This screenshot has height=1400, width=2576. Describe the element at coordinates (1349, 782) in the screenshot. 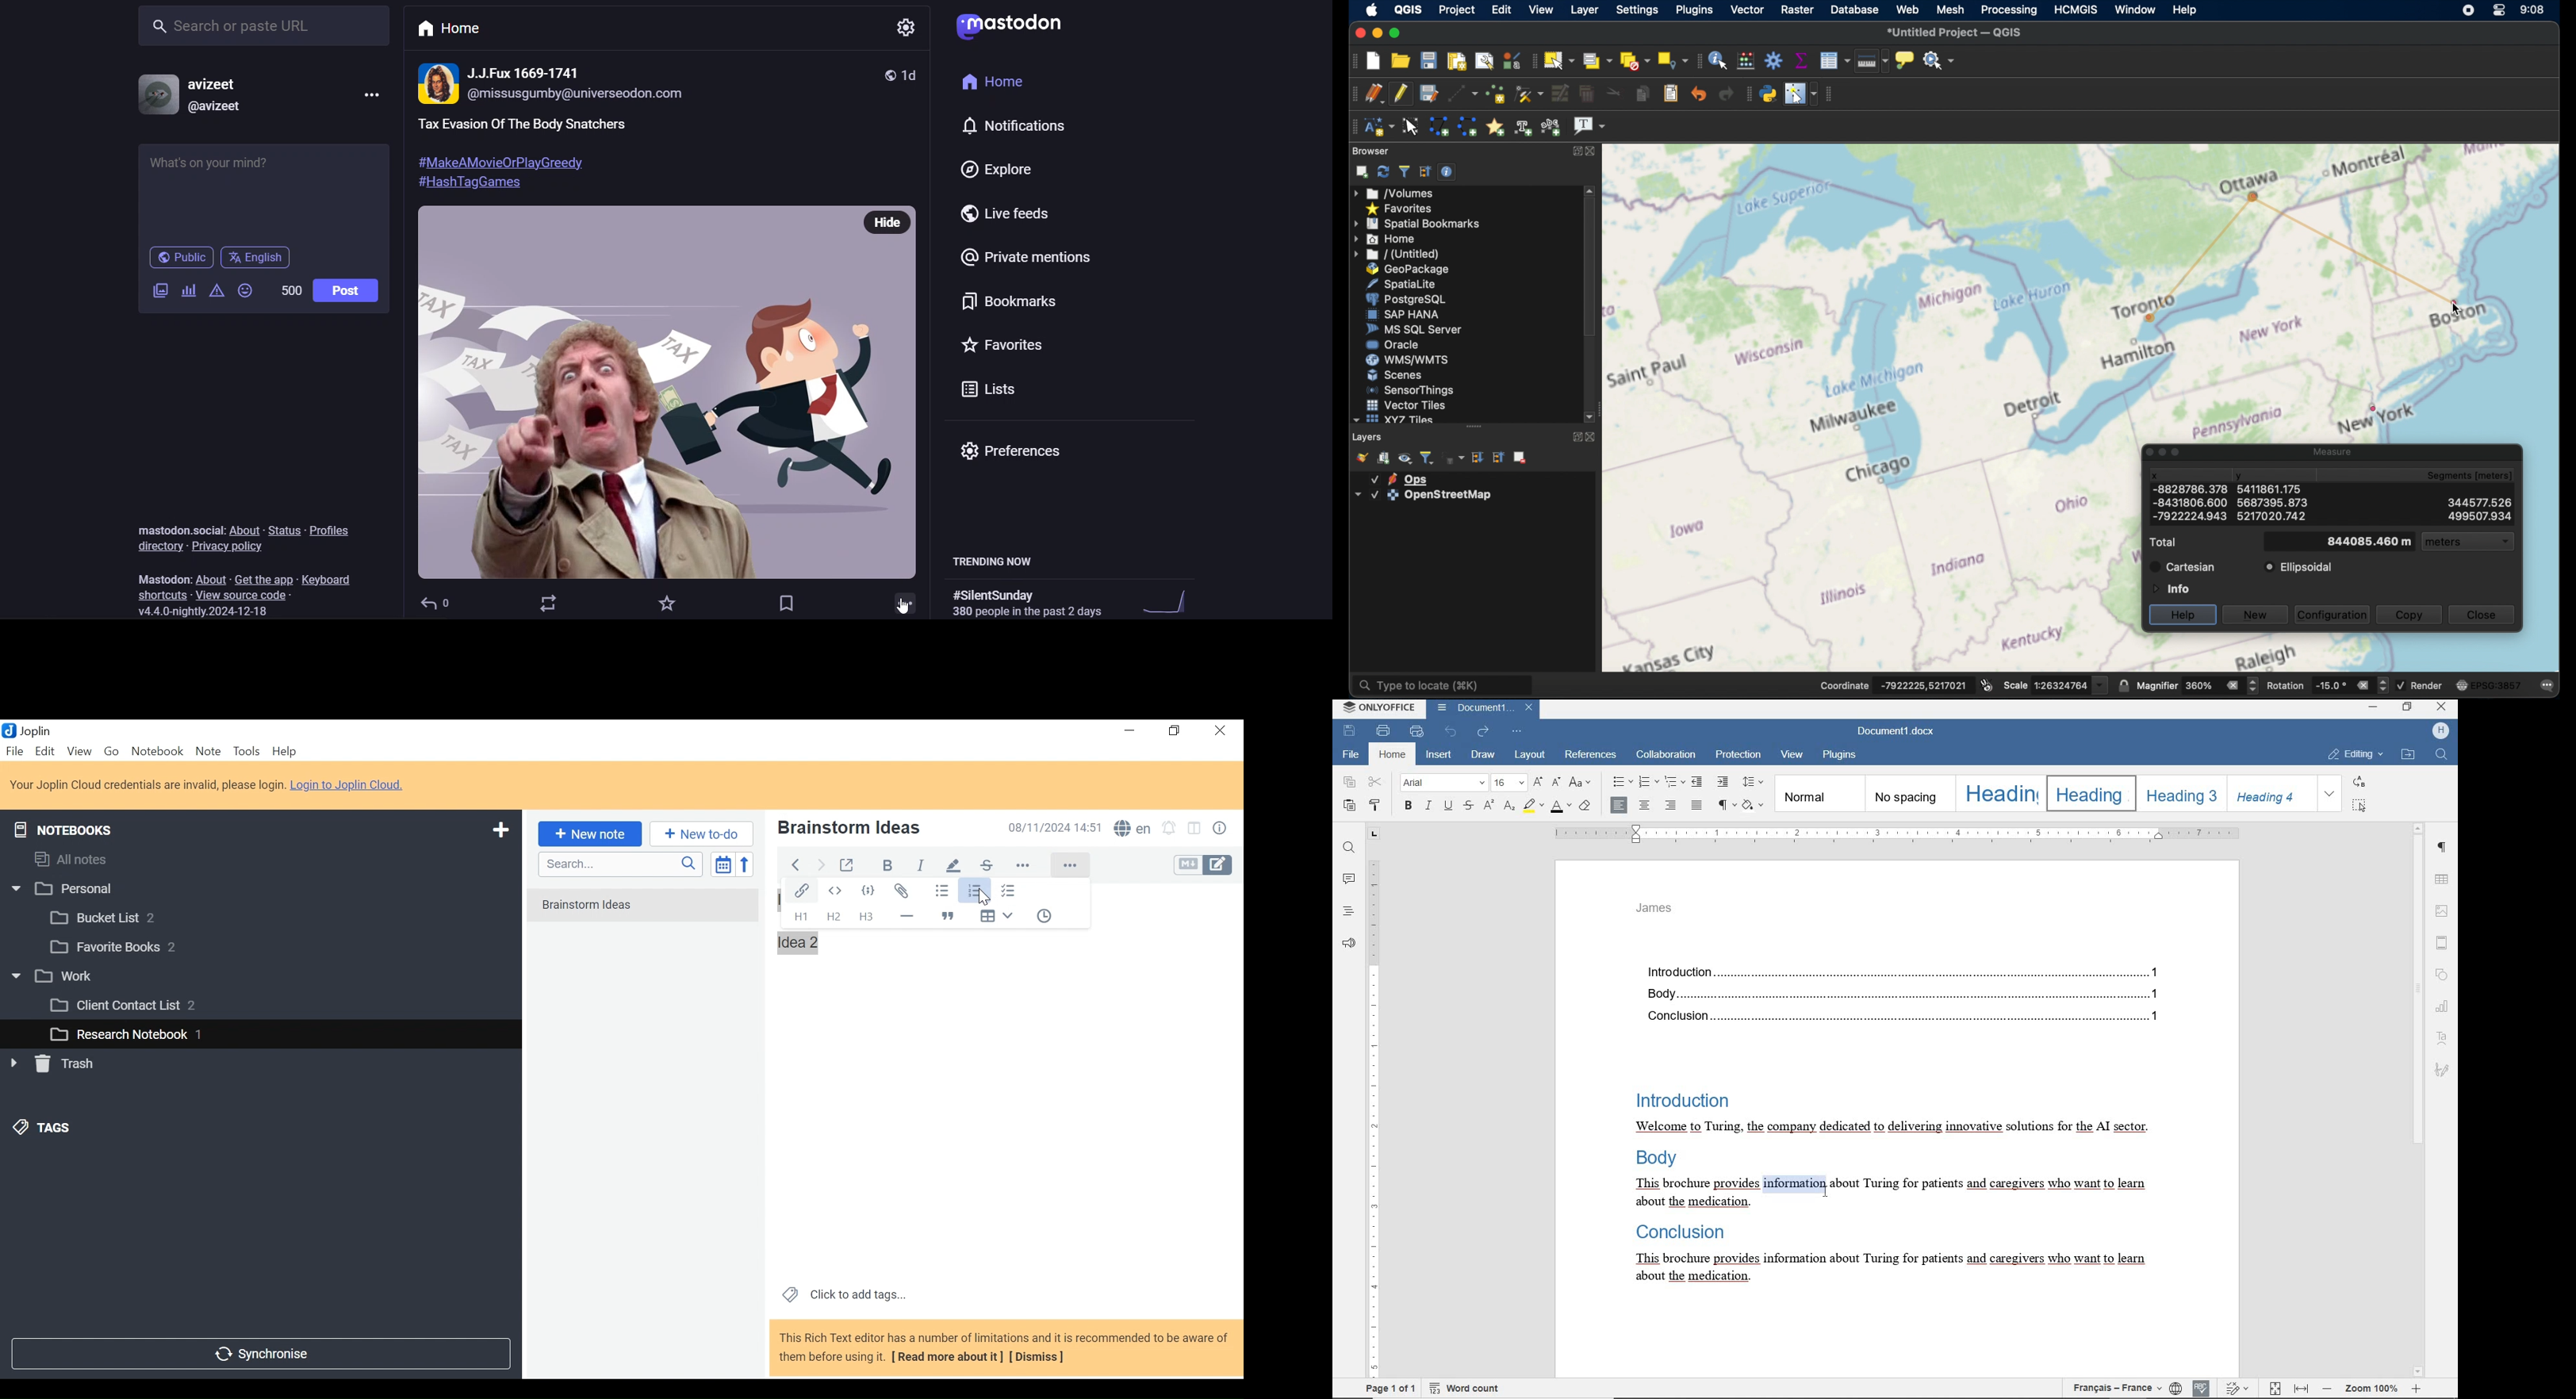

I see `COPY` at that location.